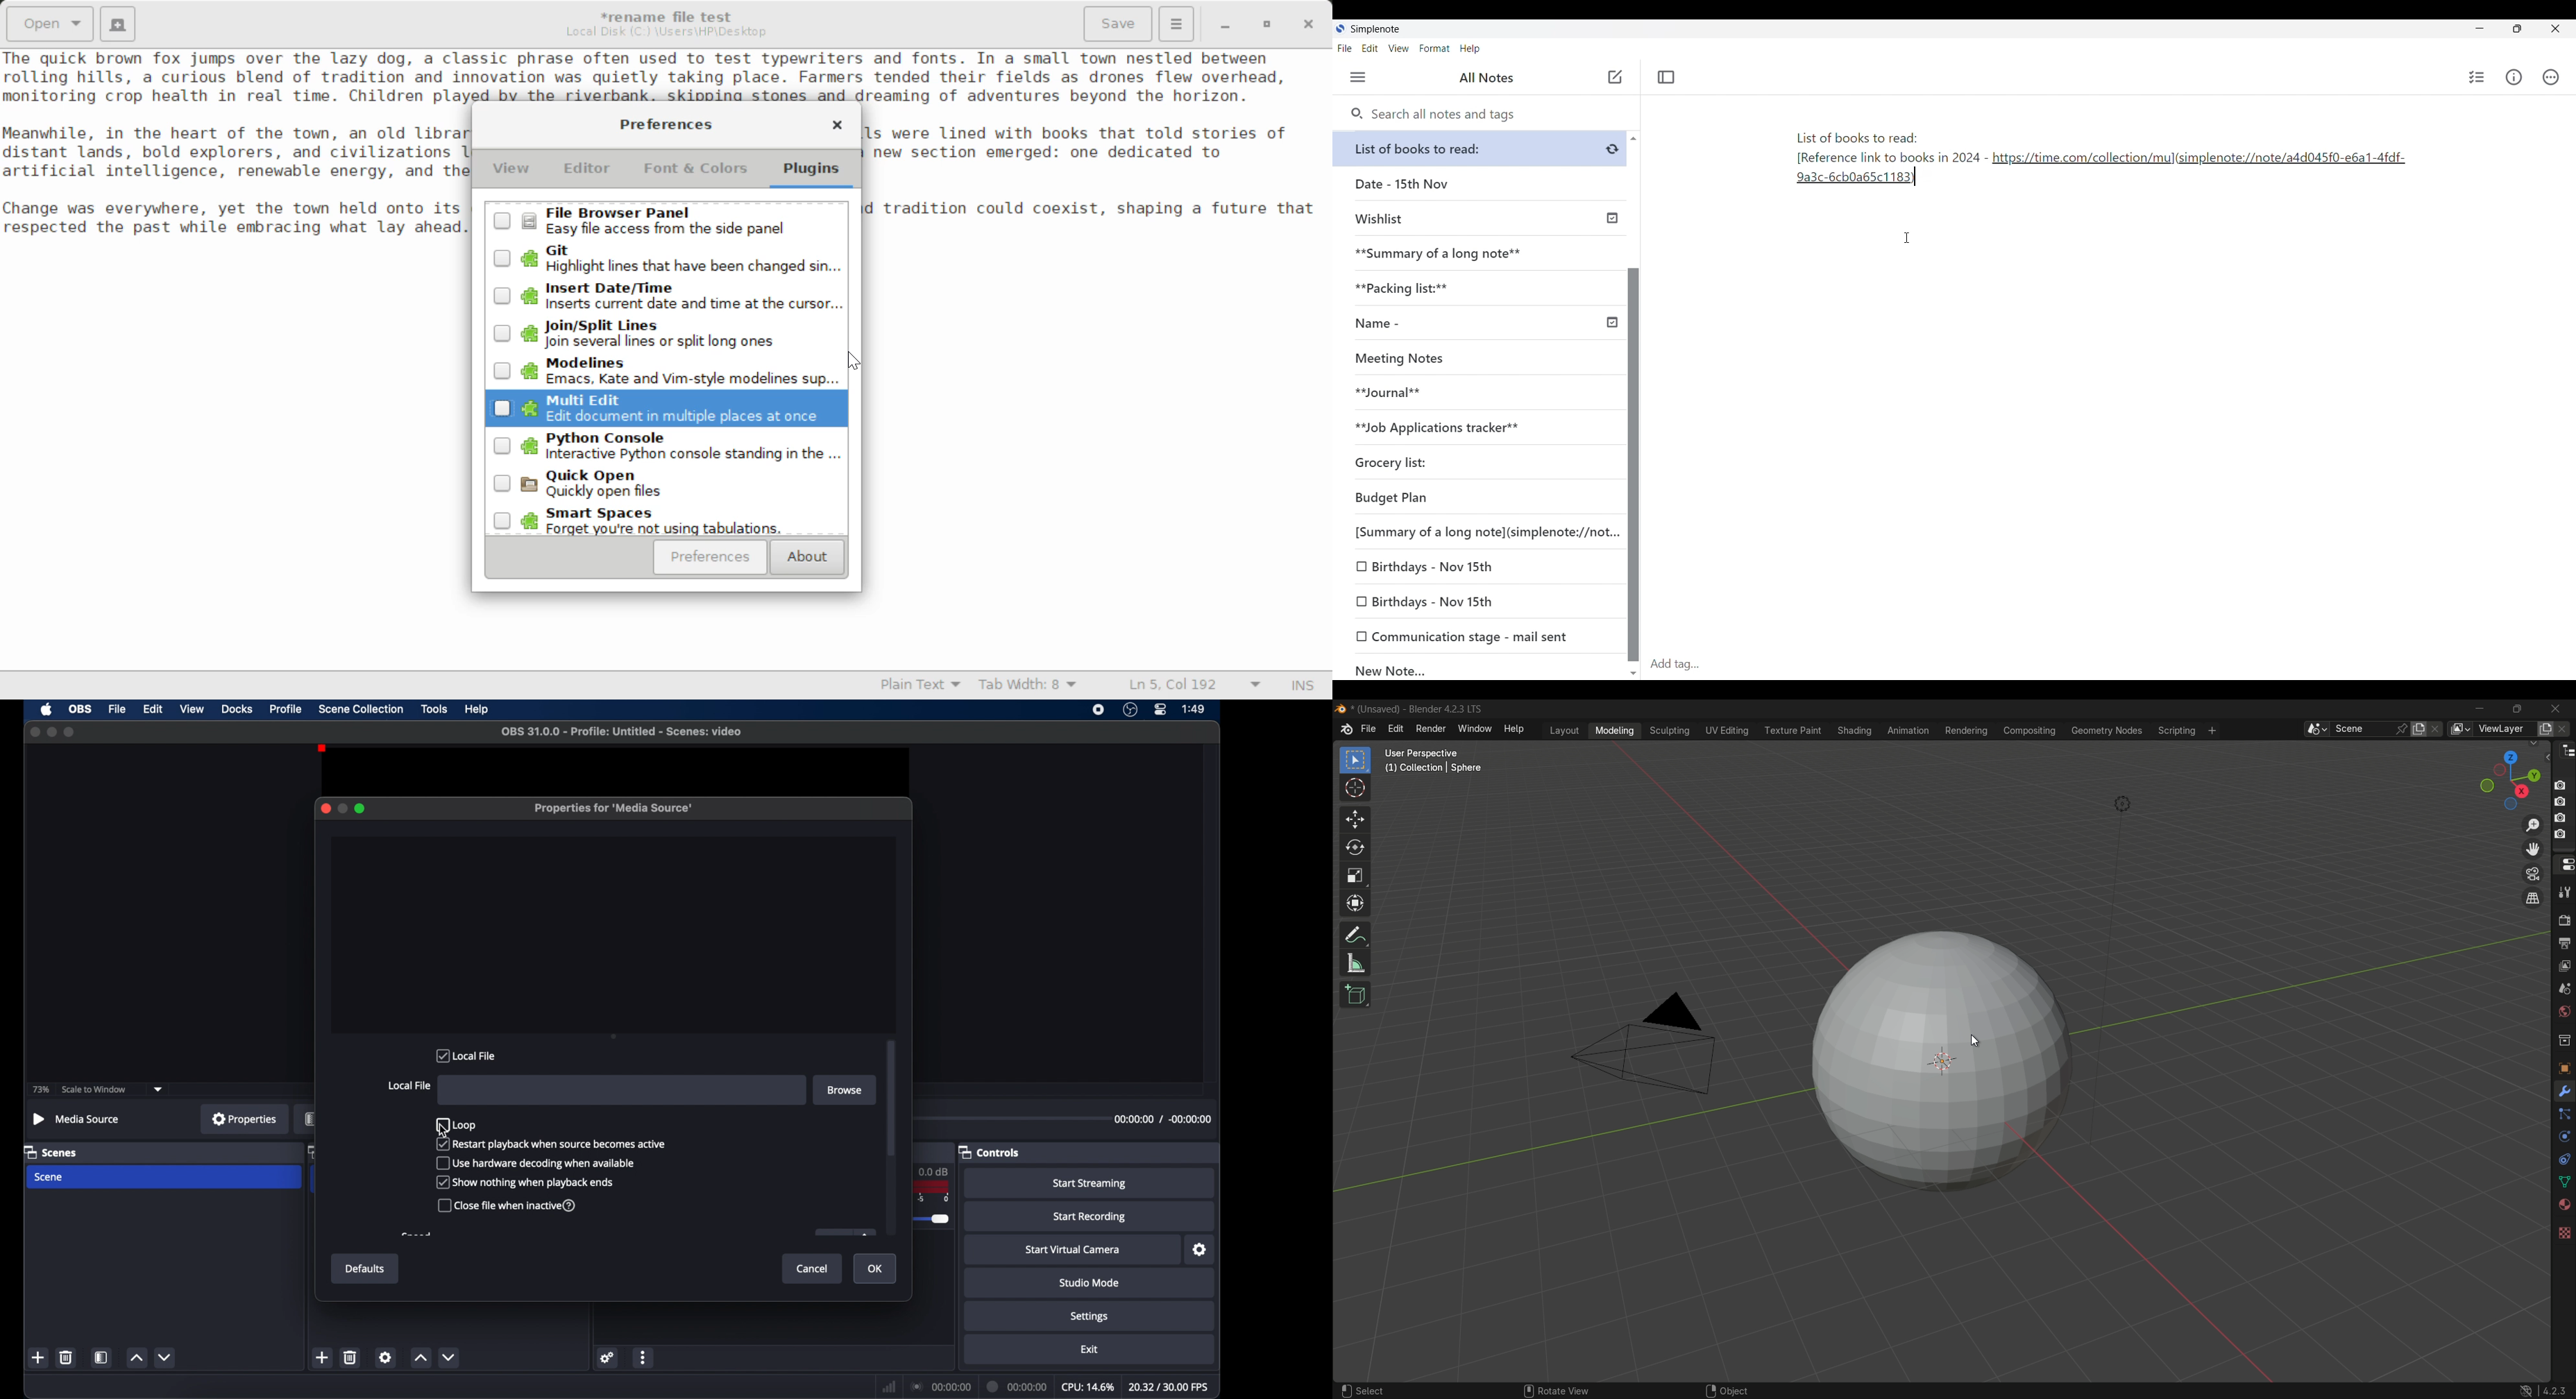 The width and height of the screenshot is (2576, 1400). I want to click on delete, so click(350, 1358).